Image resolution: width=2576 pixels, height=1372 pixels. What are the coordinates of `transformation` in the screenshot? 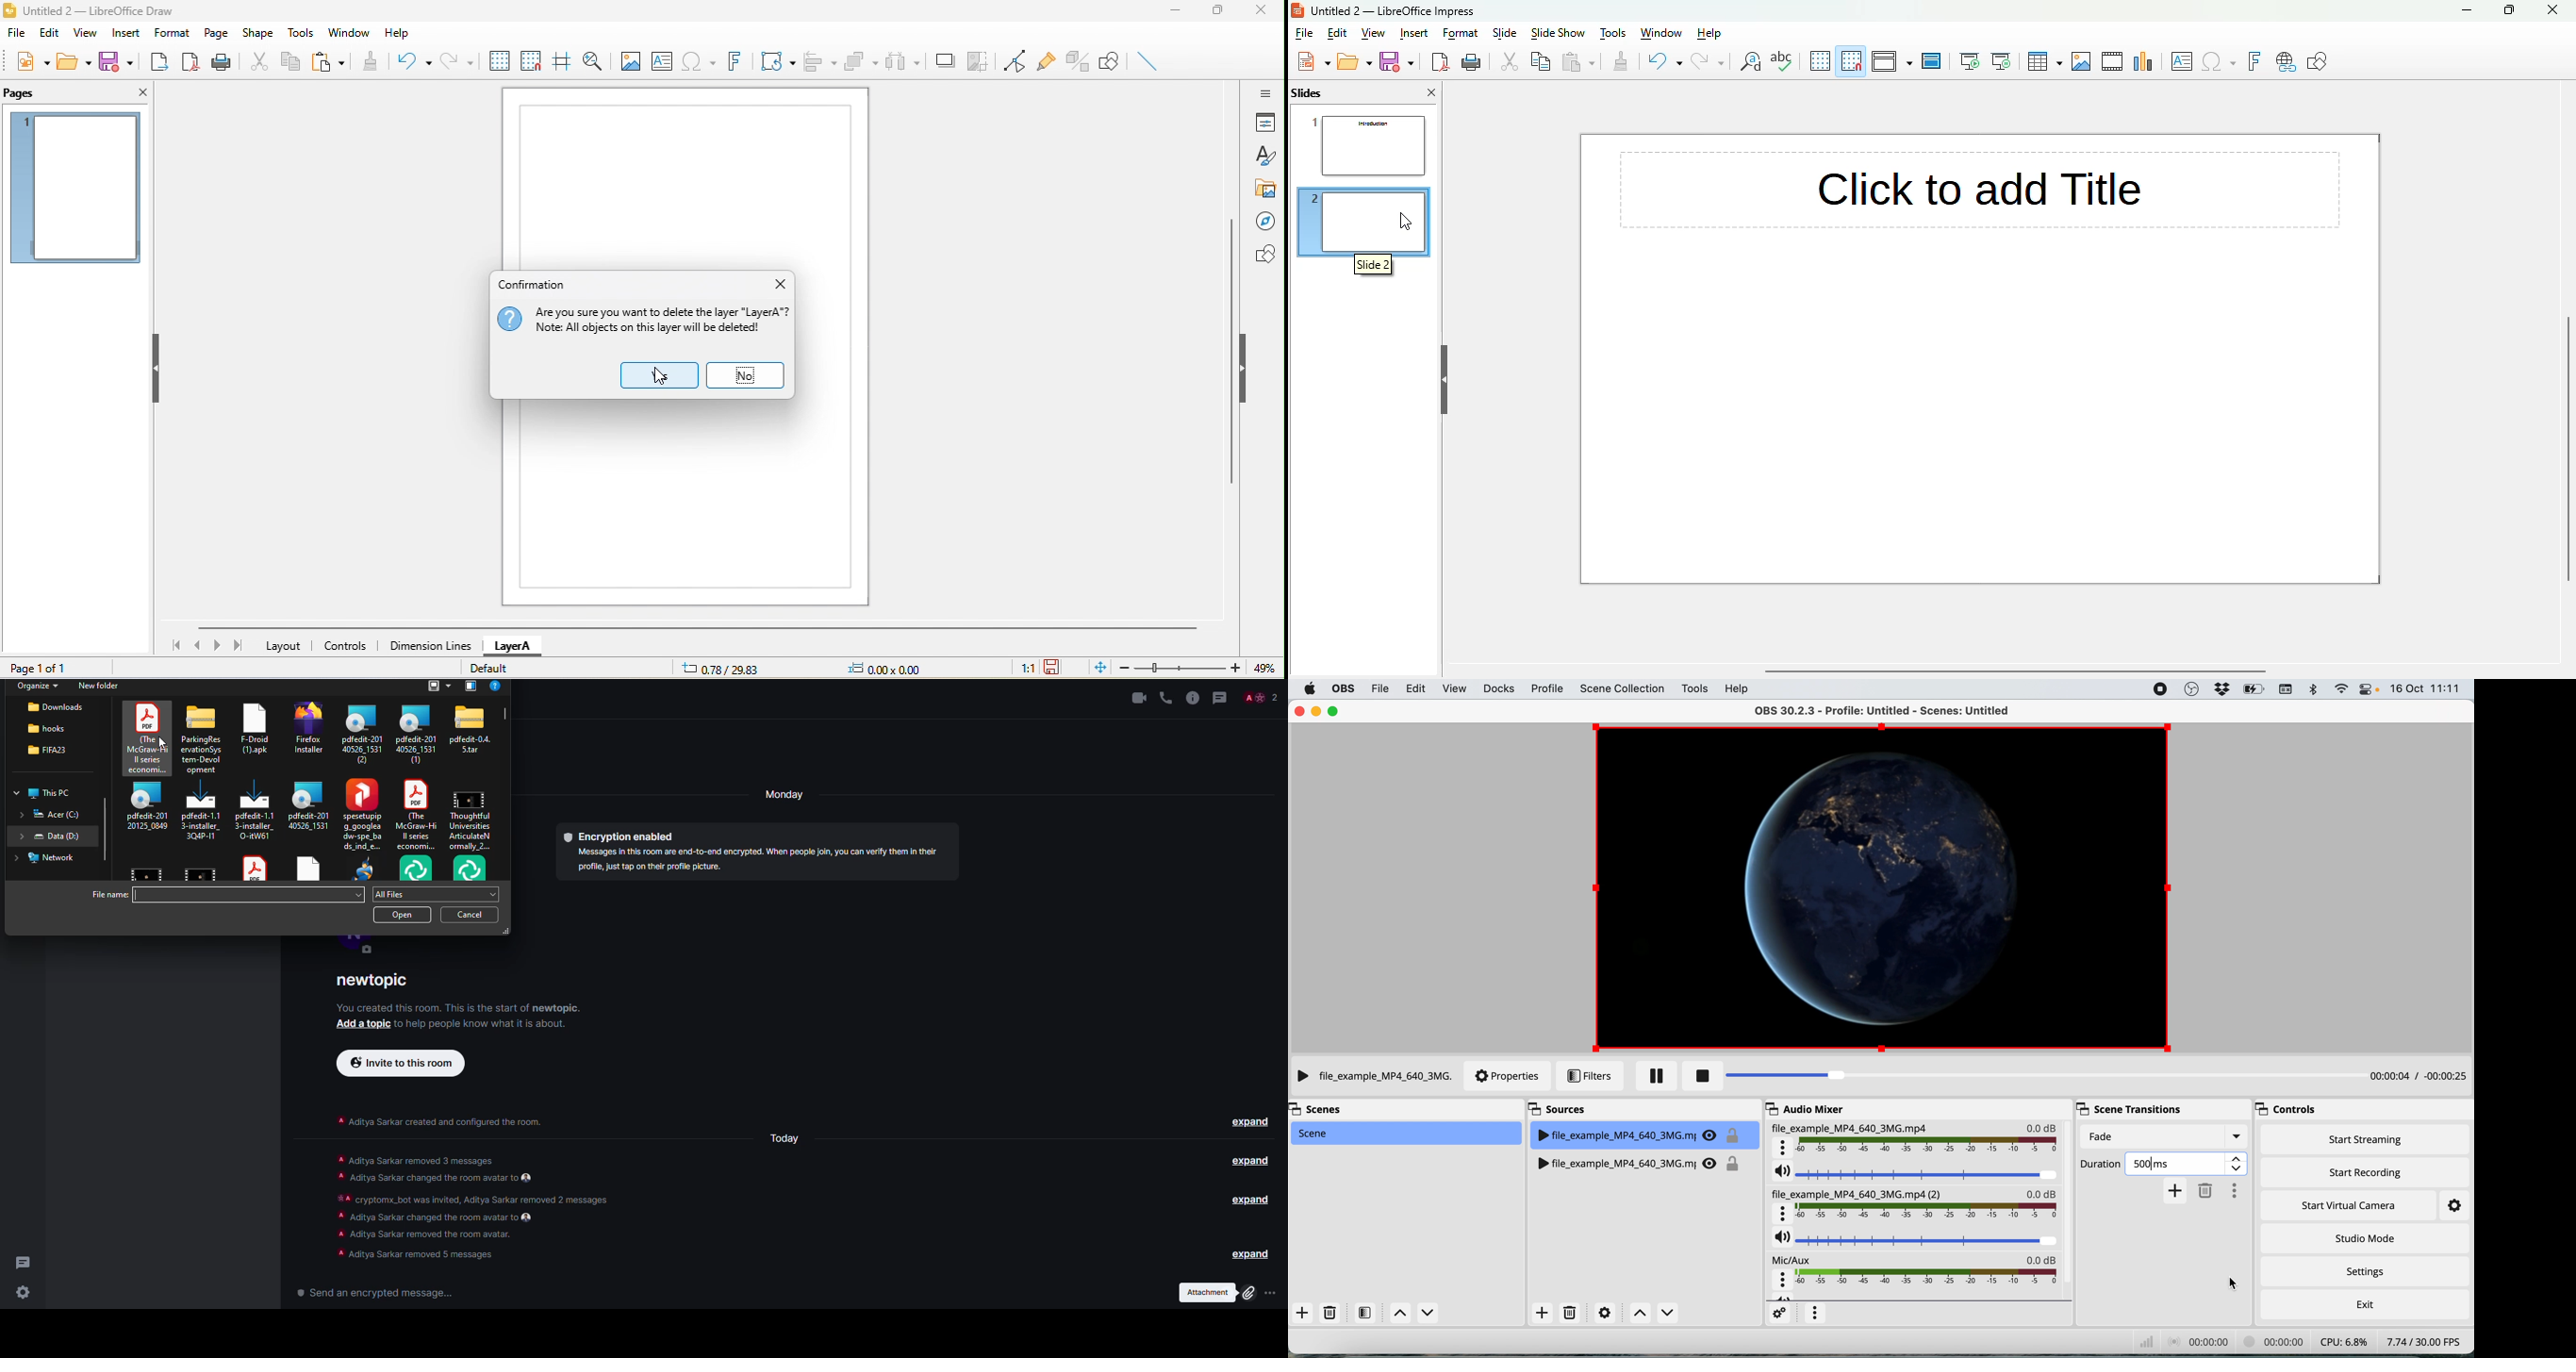 It's located at (774, 63).